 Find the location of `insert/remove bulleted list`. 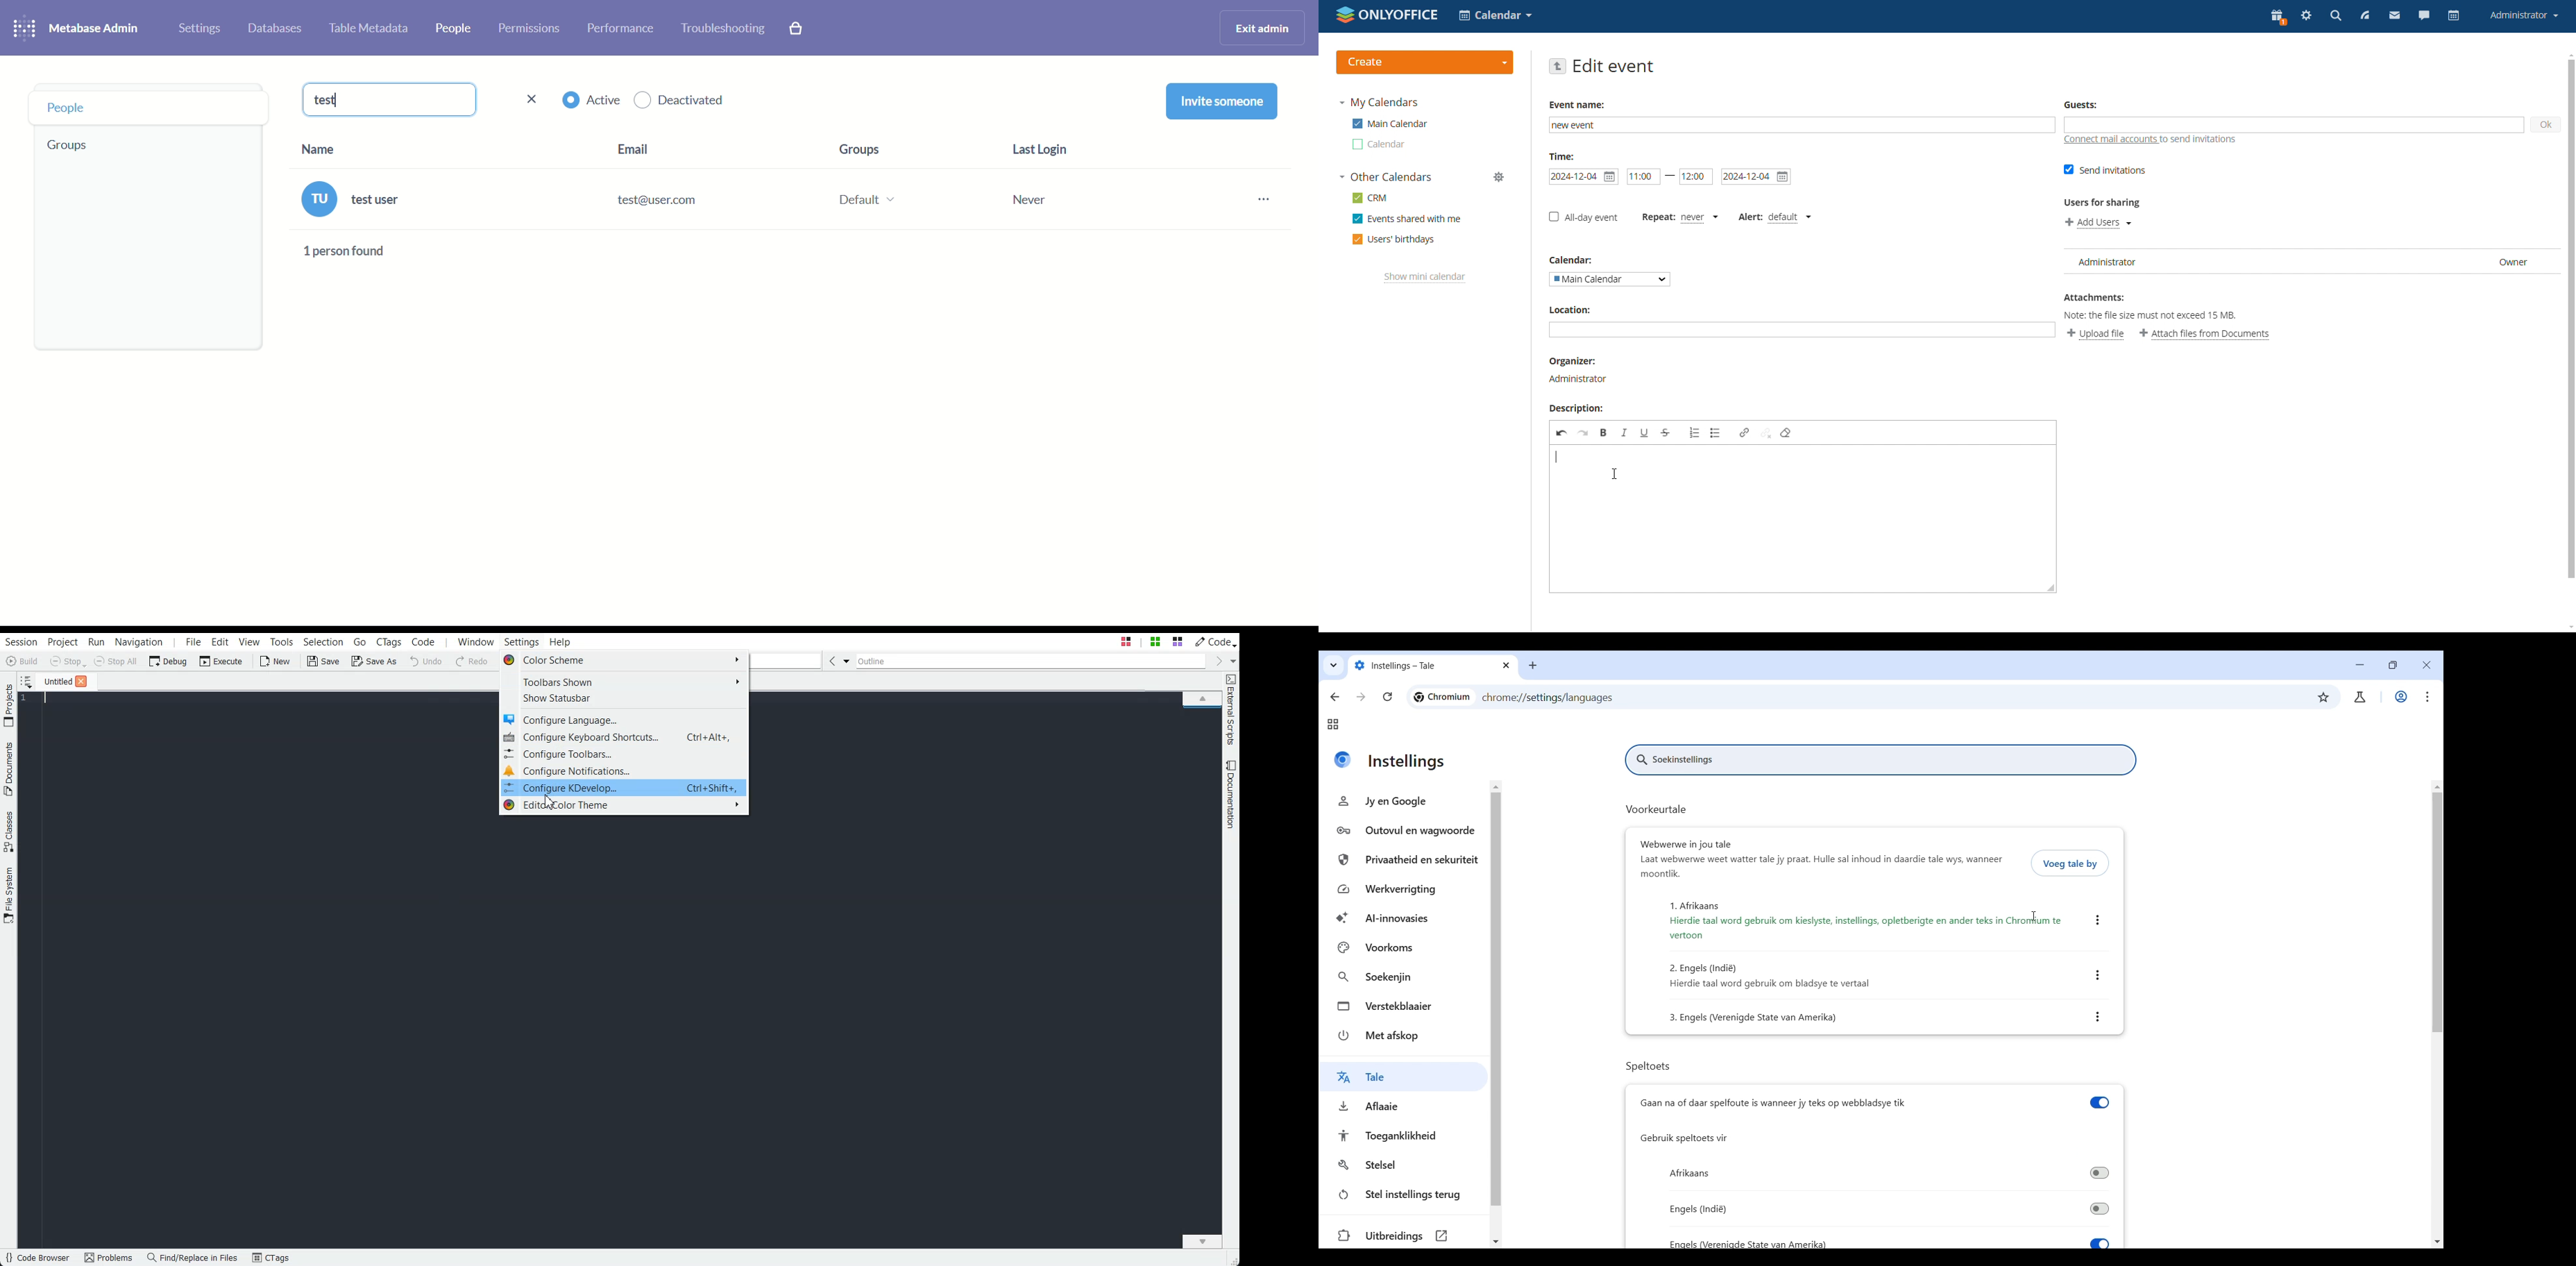

insert/remove bulleted list is located at coordinates (1716, 432).